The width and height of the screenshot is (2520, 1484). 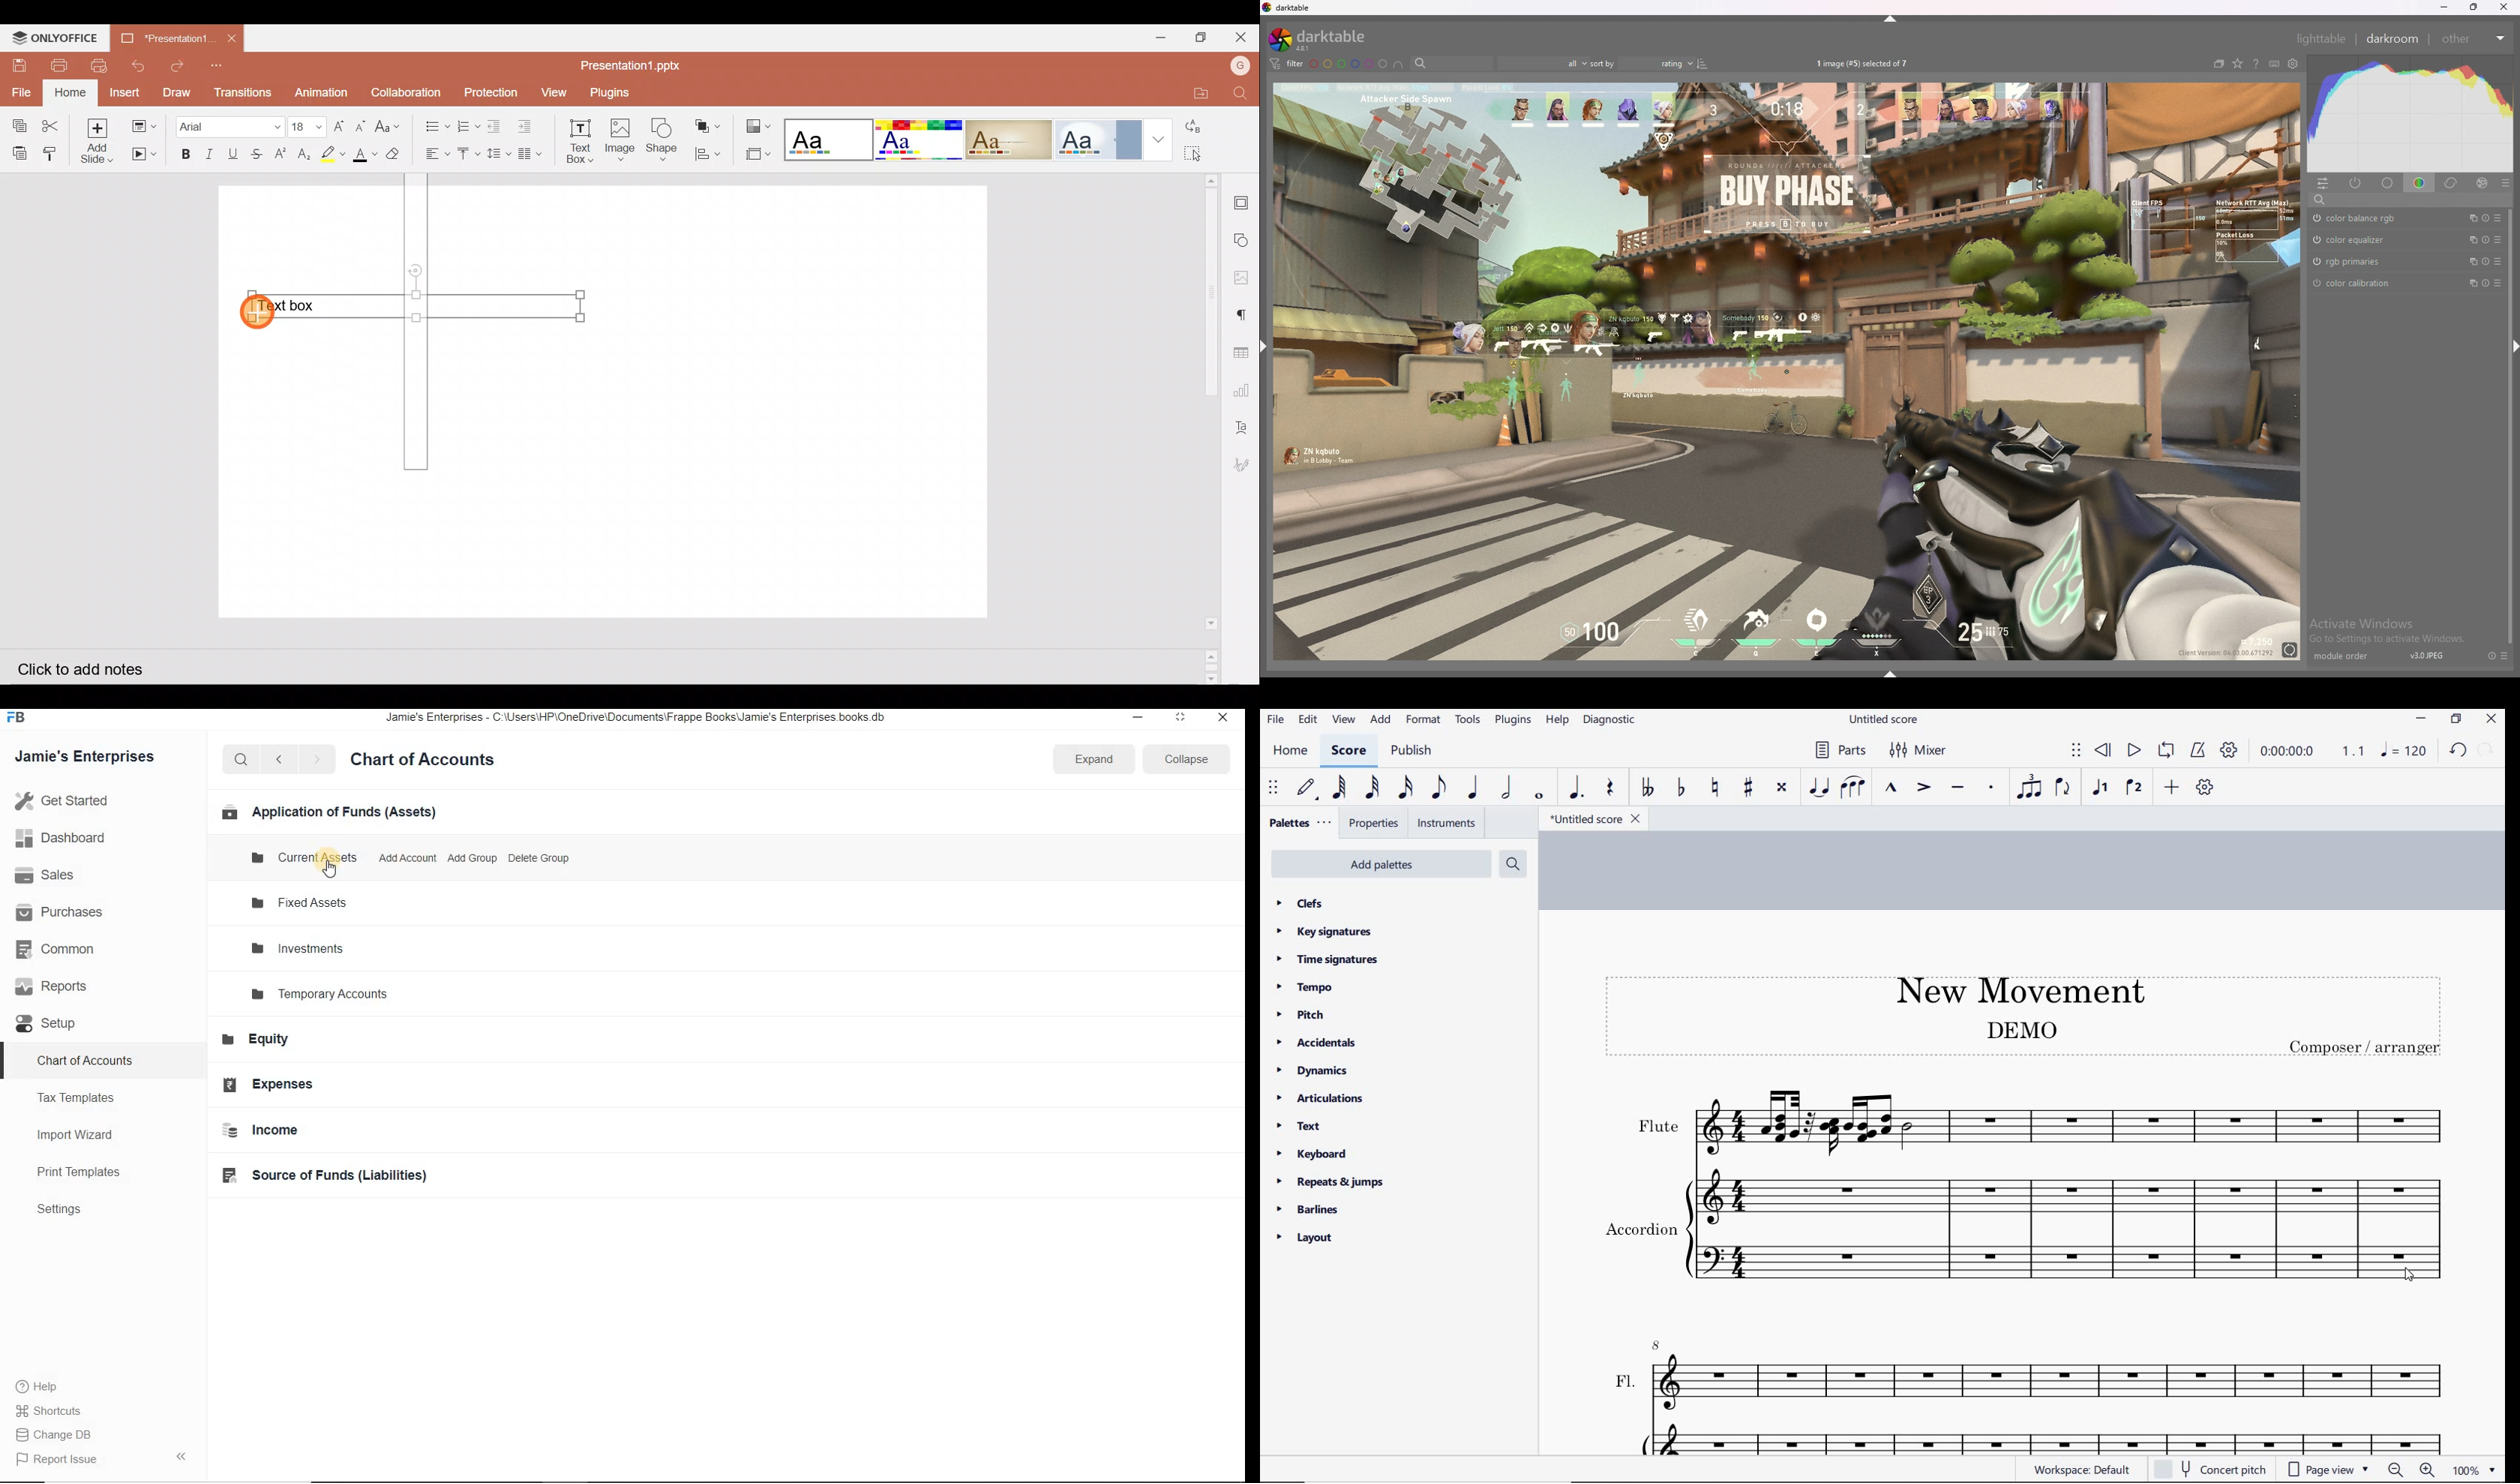 I want to click on clefs, so click(x=1301, y=903).